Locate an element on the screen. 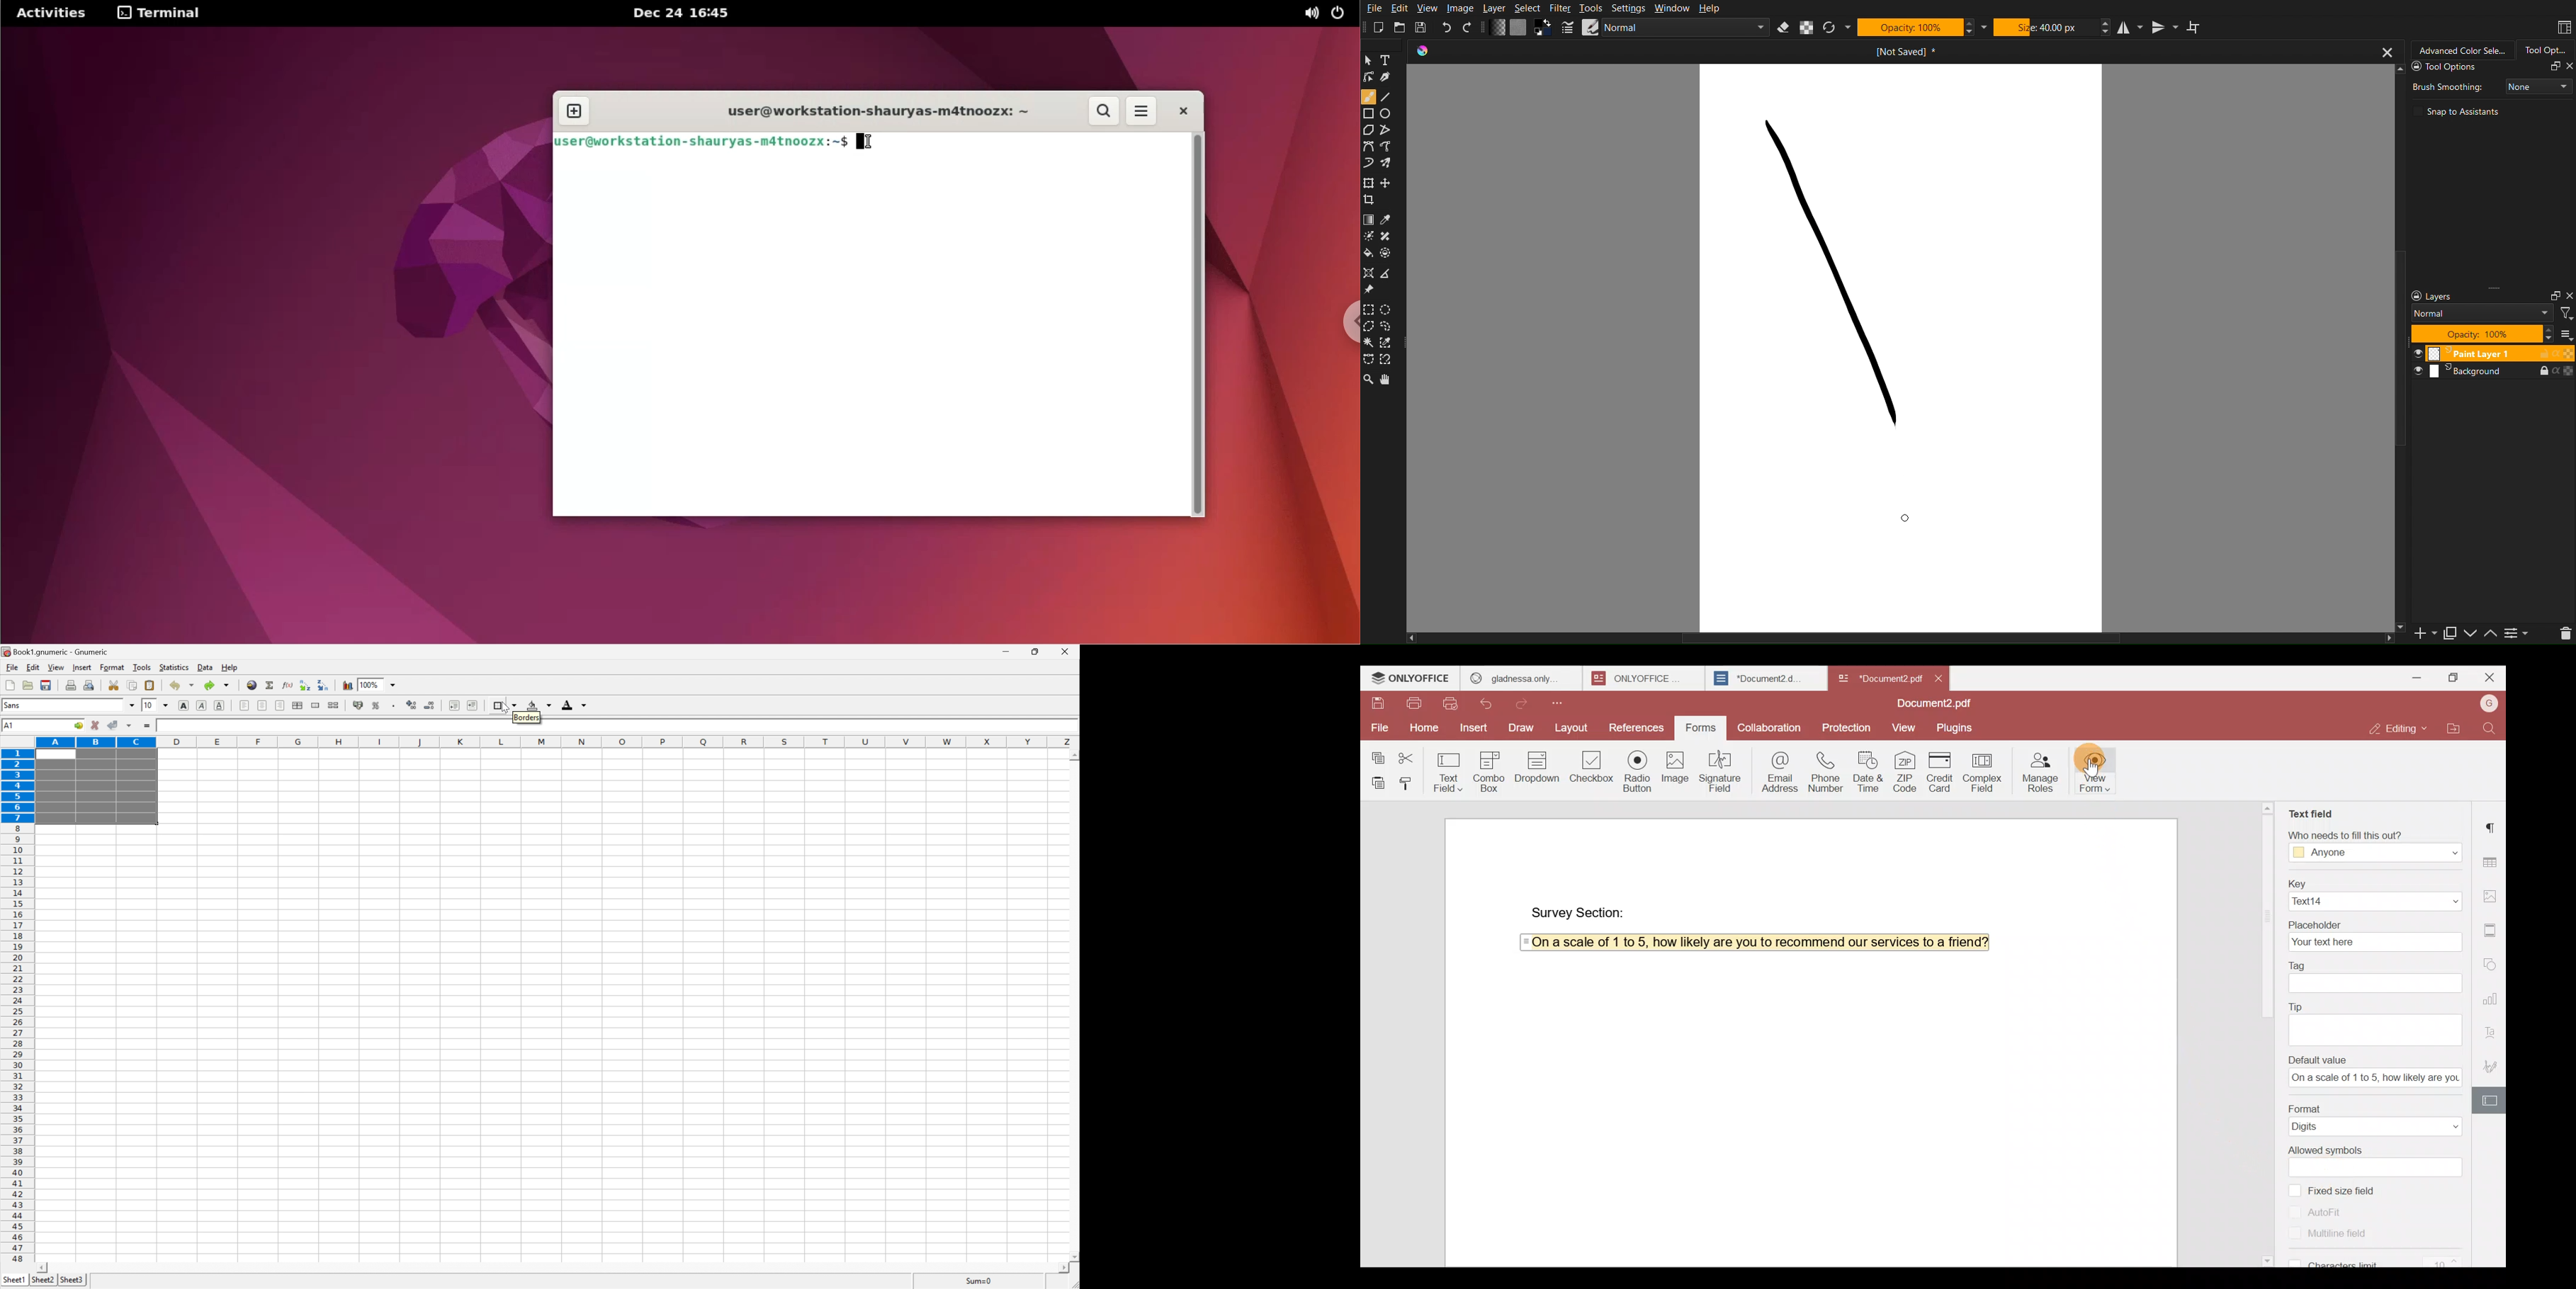  Quick print is located at coordinates (1455, 704).